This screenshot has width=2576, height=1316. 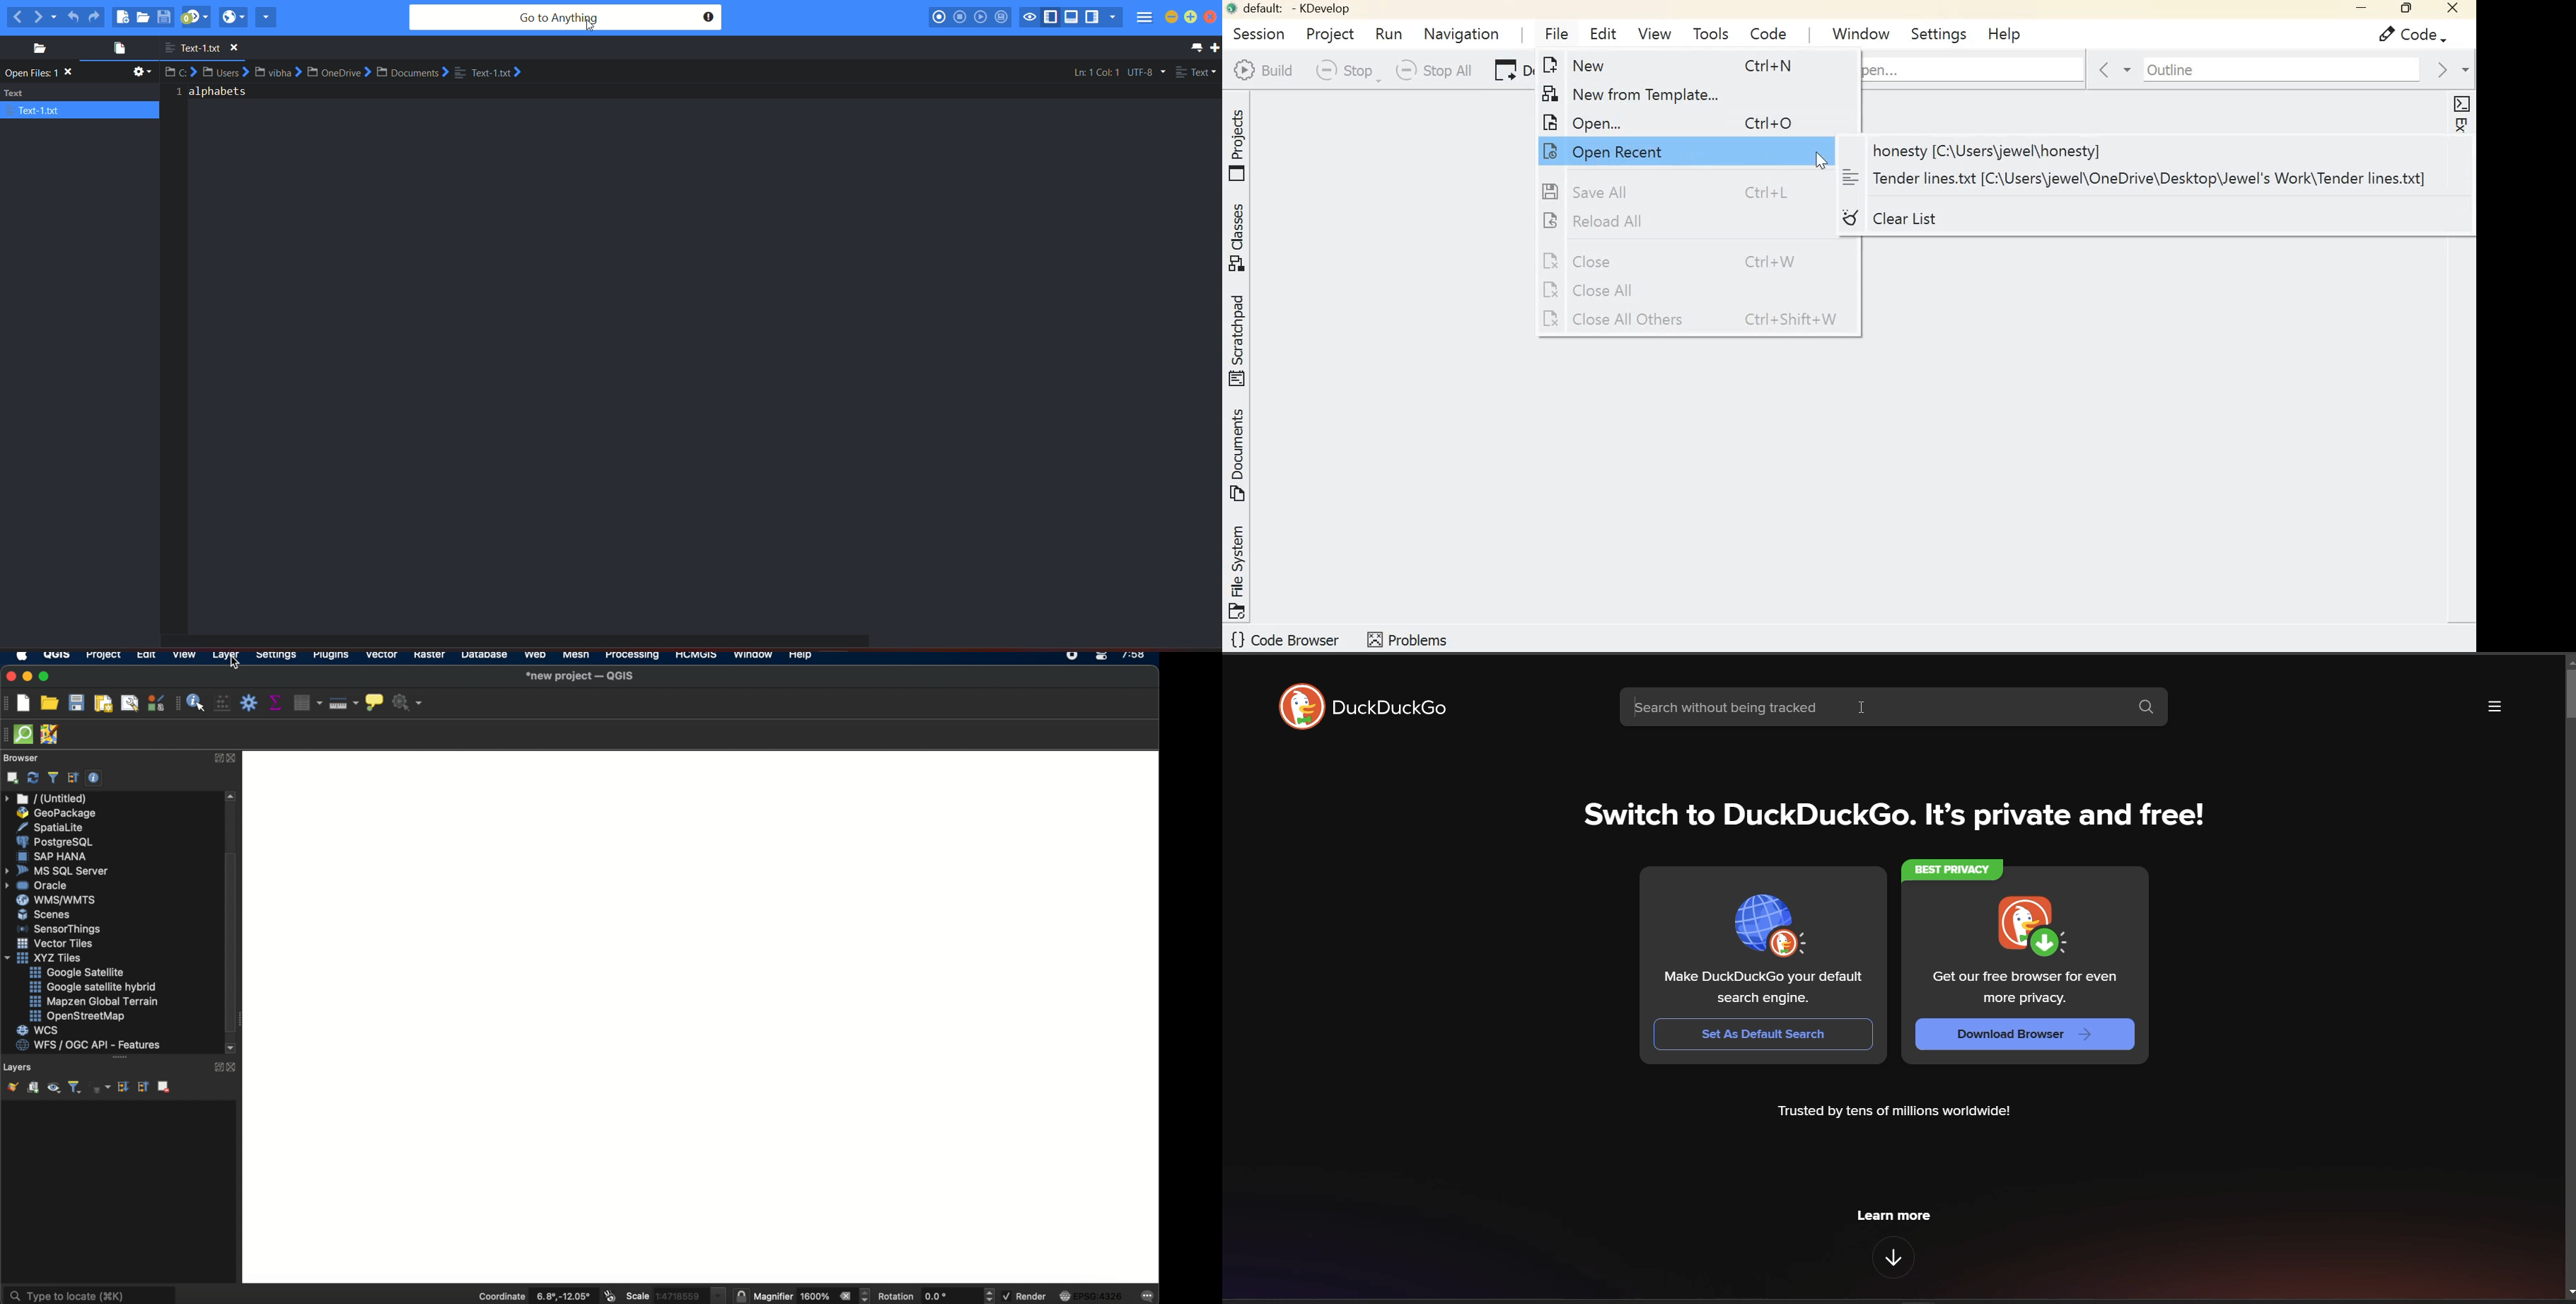 What do you see at coordinates (102, 705) in the screenshot?
I see `new paint layout` at bounding box center [102, 705].